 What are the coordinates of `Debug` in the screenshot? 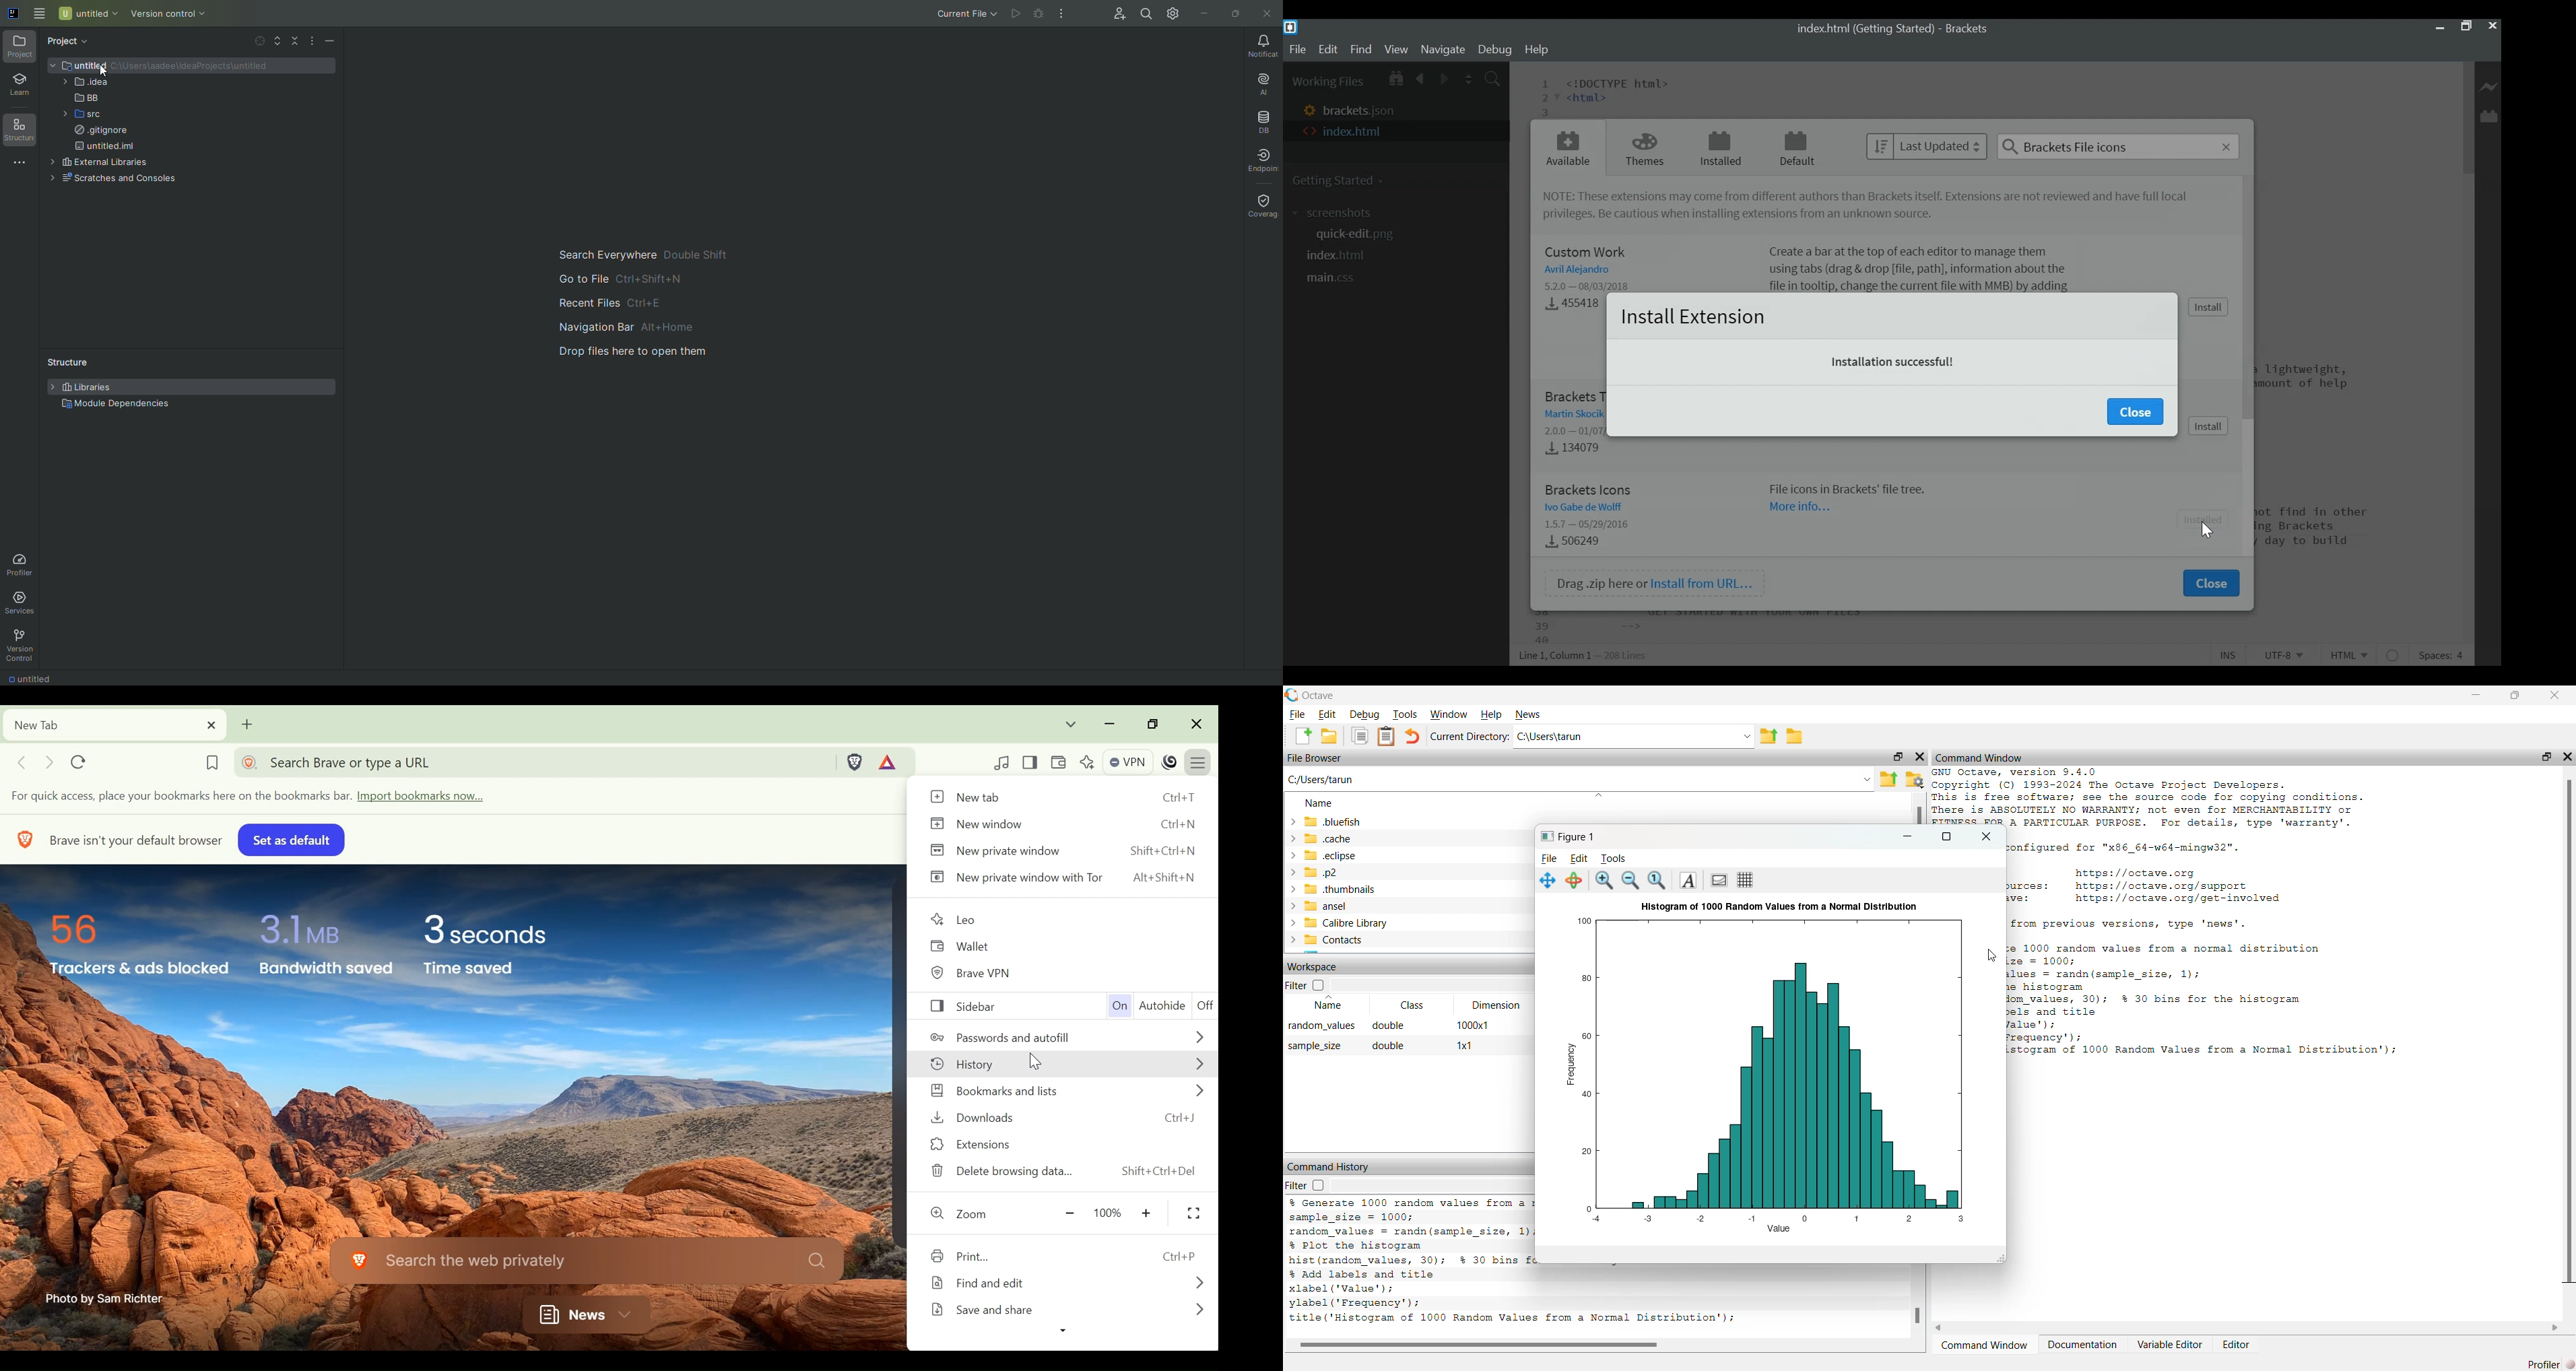 It's located at (1036, 13).